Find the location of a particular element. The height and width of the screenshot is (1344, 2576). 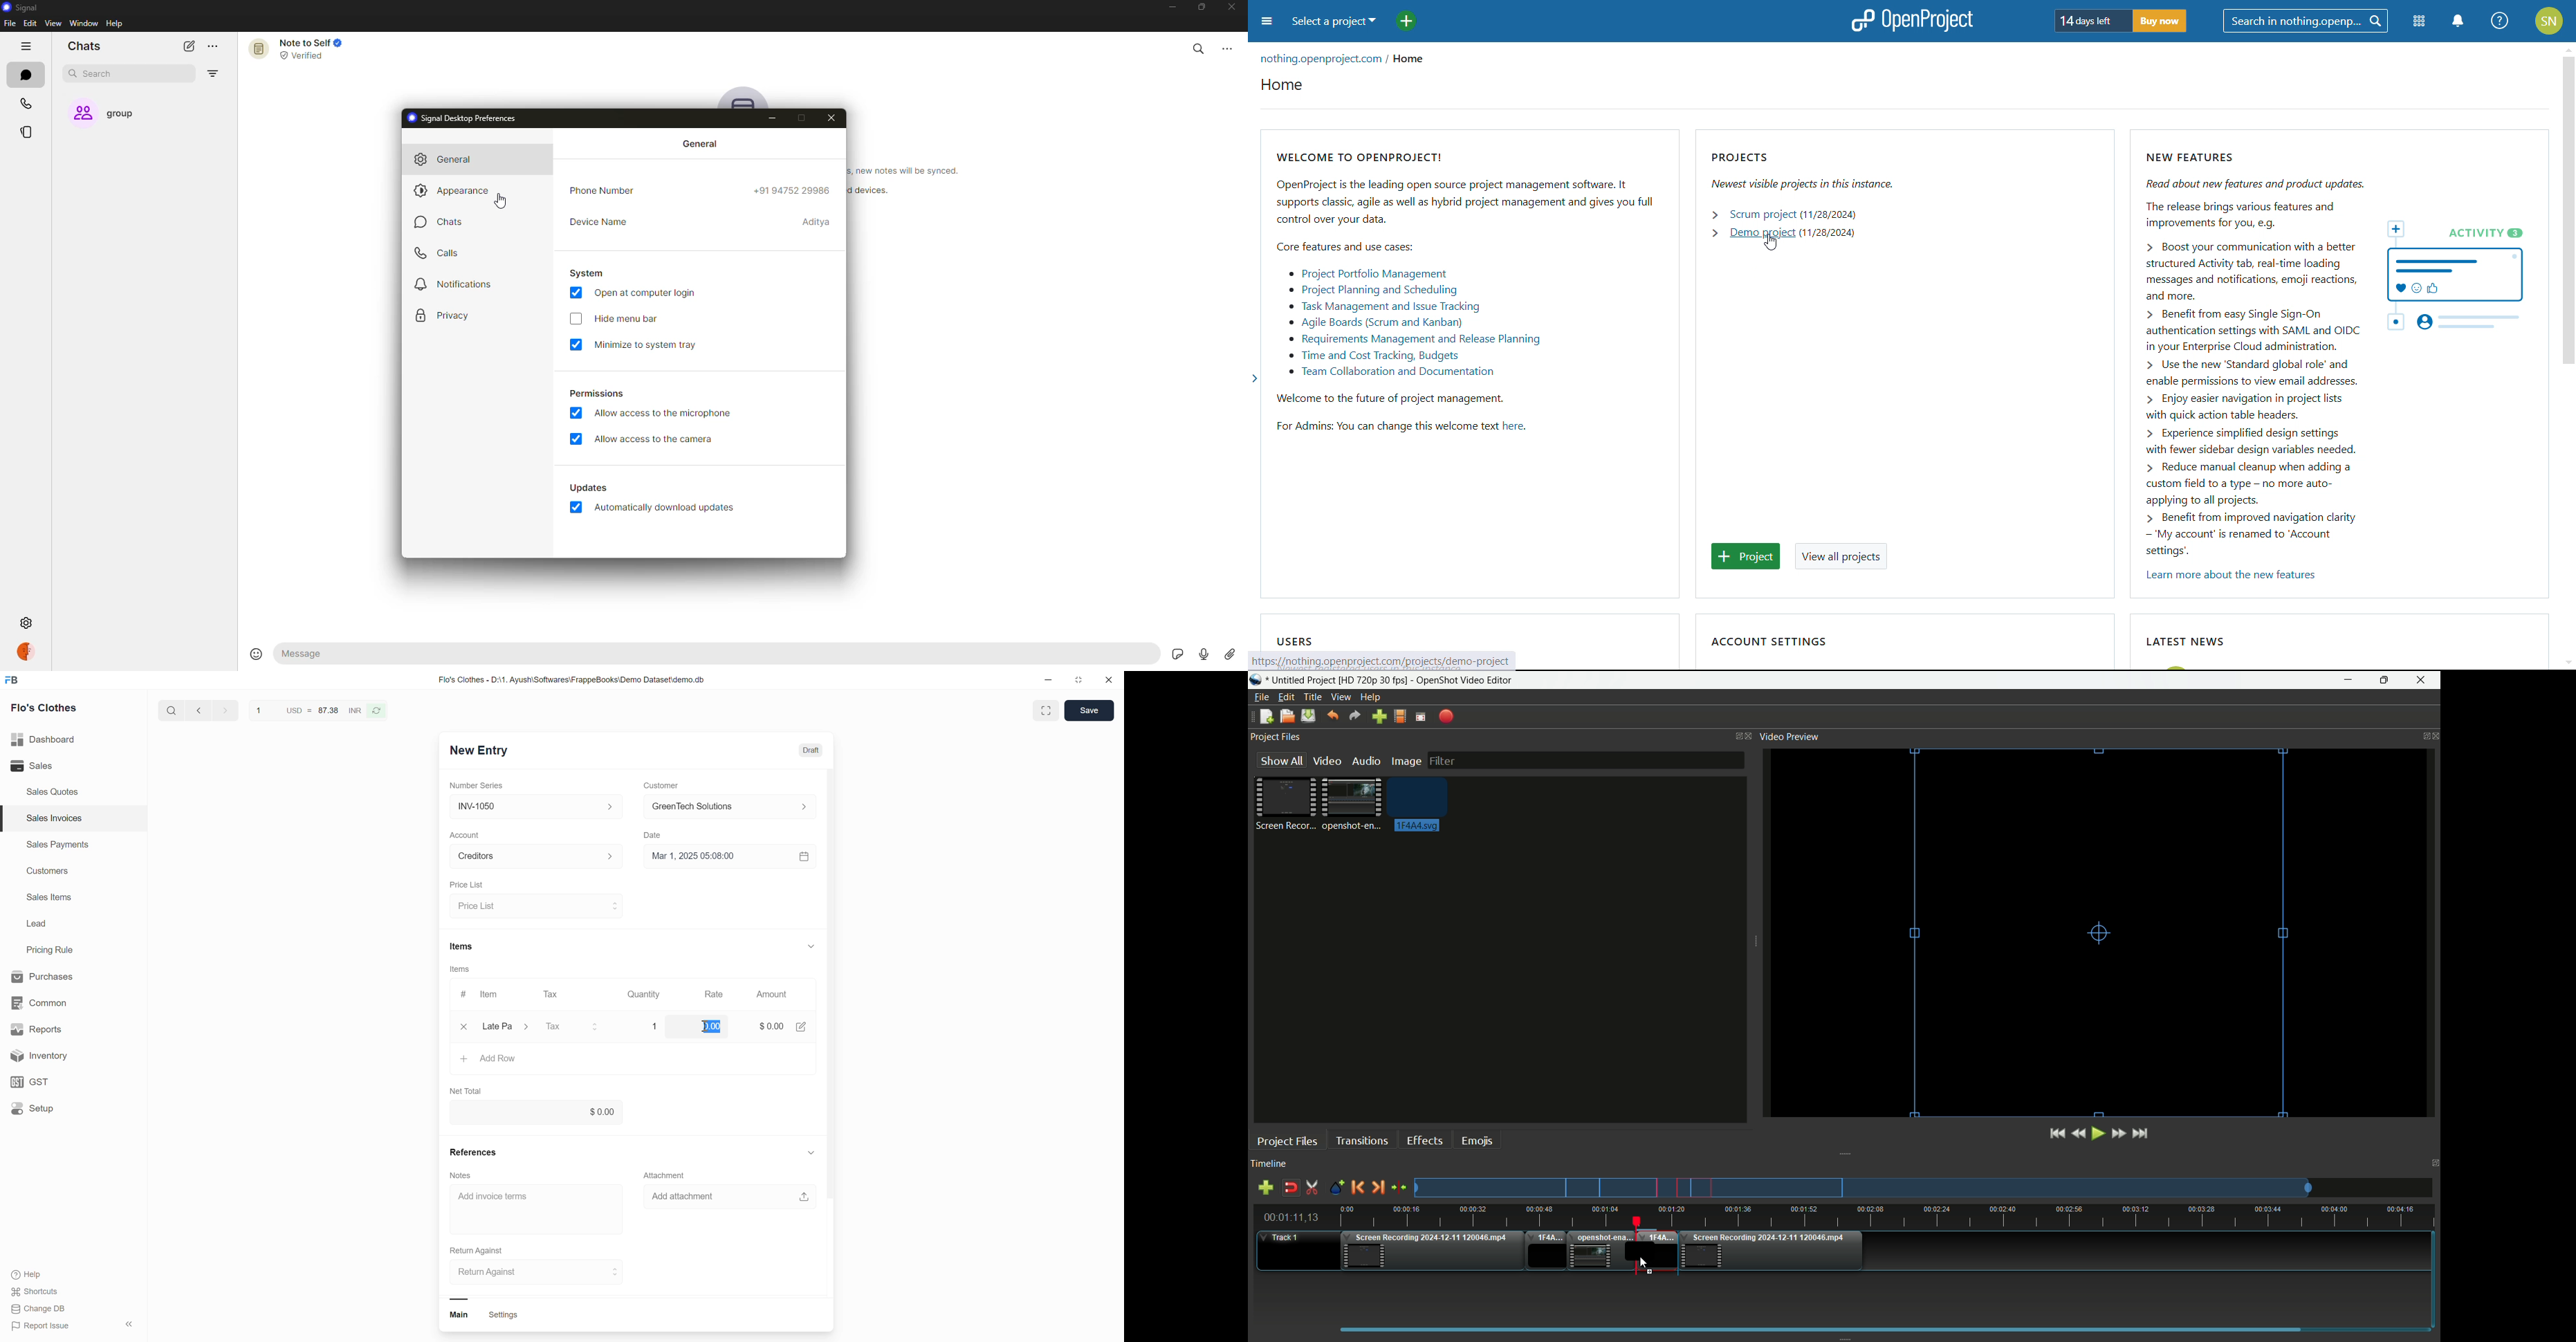

Frappe Book logo is located at coordinates (14, 681).